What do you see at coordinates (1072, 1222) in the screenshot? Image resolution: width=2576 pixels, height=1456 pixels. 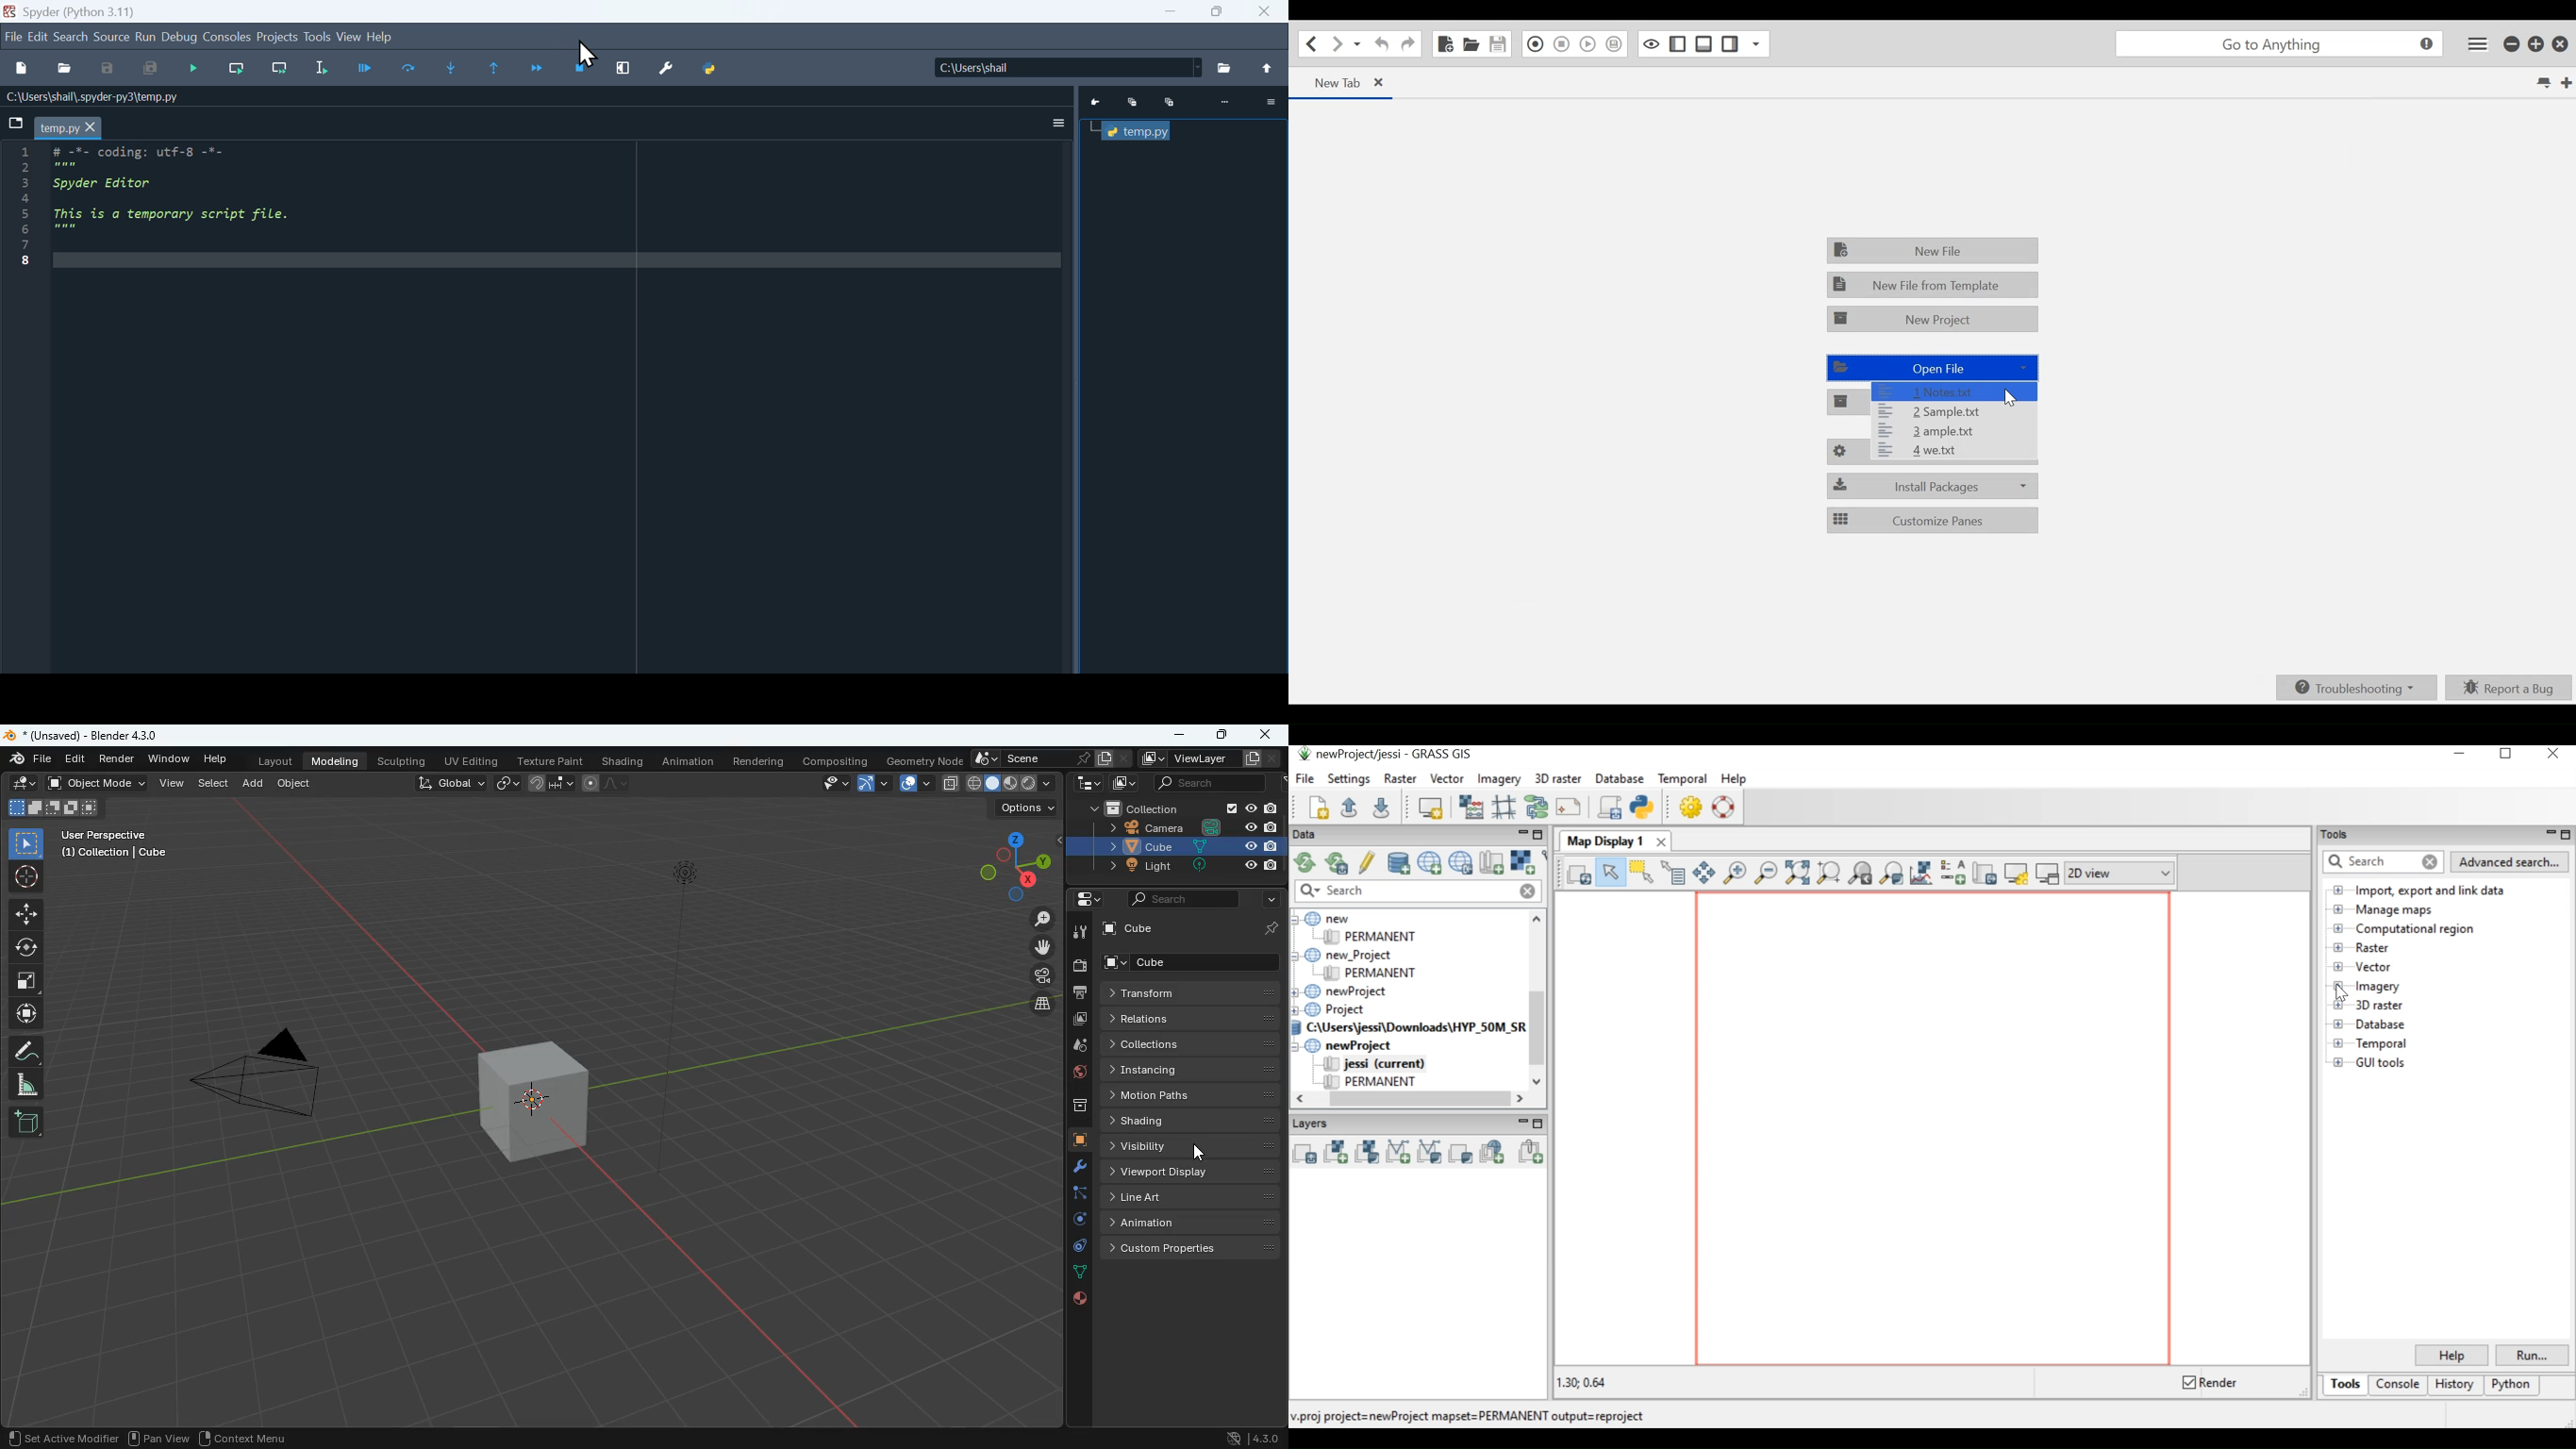 I see `turn` at bounding box center [1072, 1222].